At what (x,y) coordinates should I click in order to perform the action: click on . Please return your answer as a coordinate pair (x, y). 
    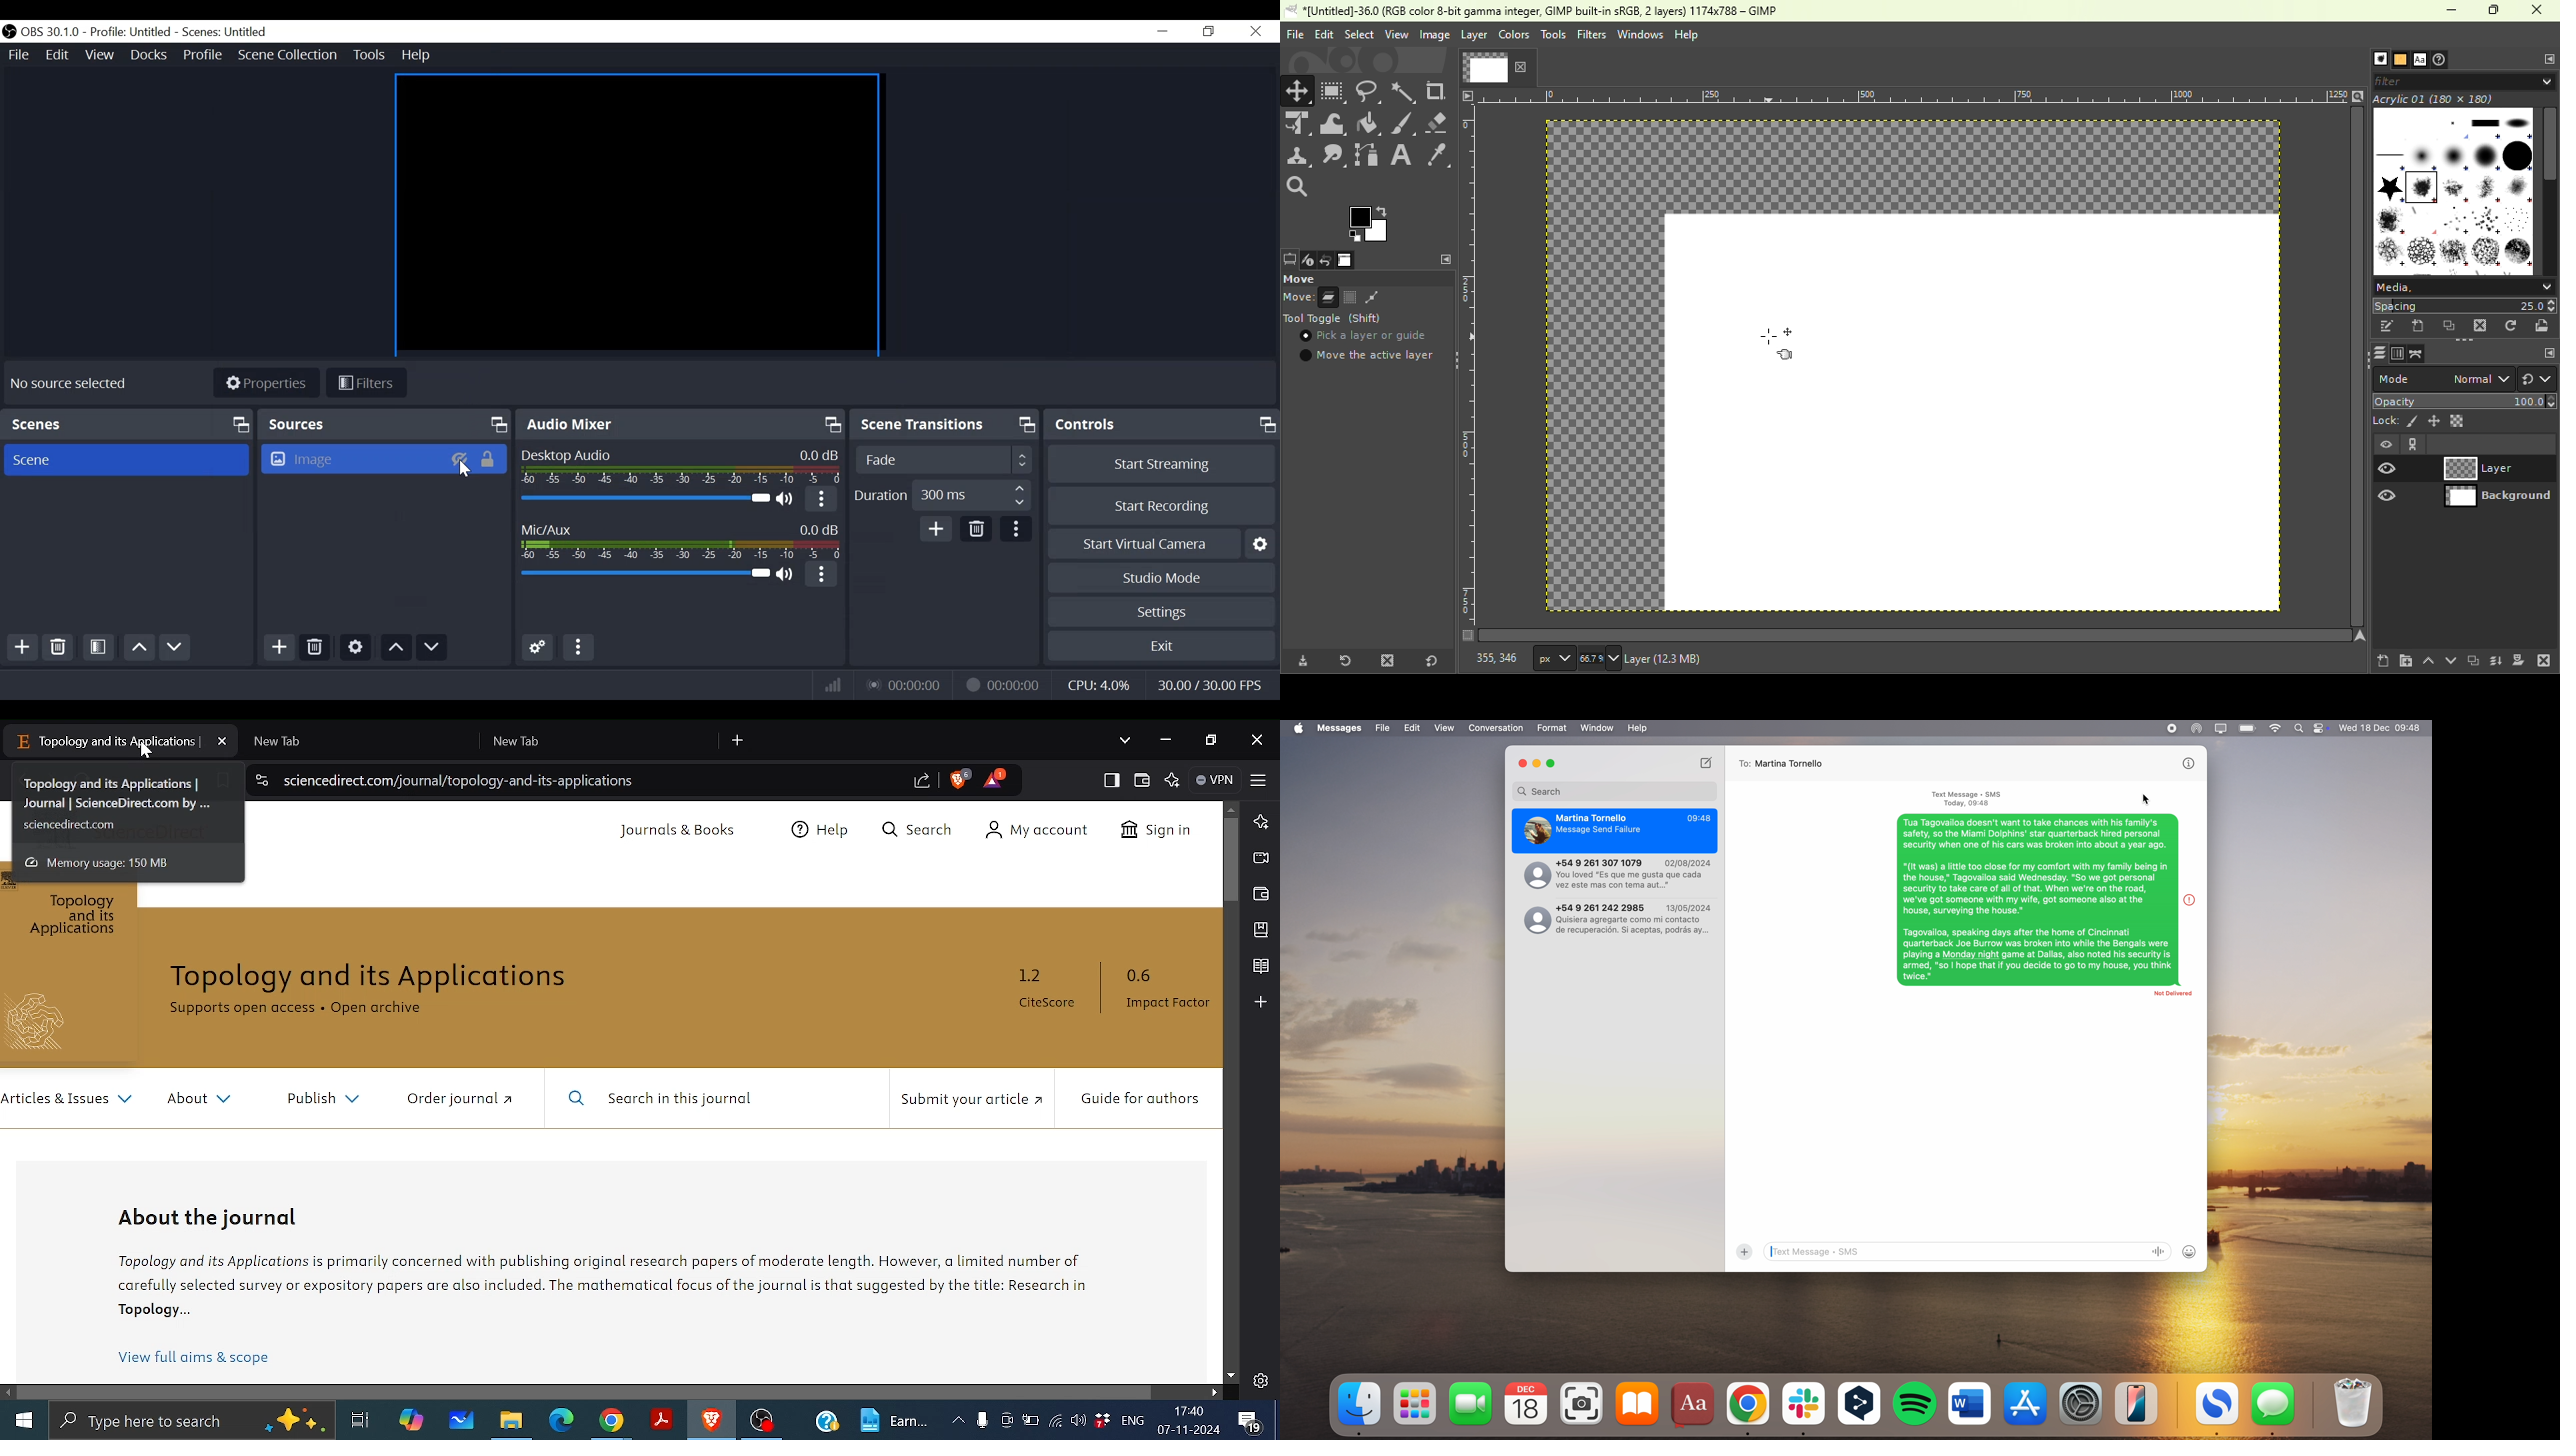
    Looking at the image, I should click on (1358, 35).